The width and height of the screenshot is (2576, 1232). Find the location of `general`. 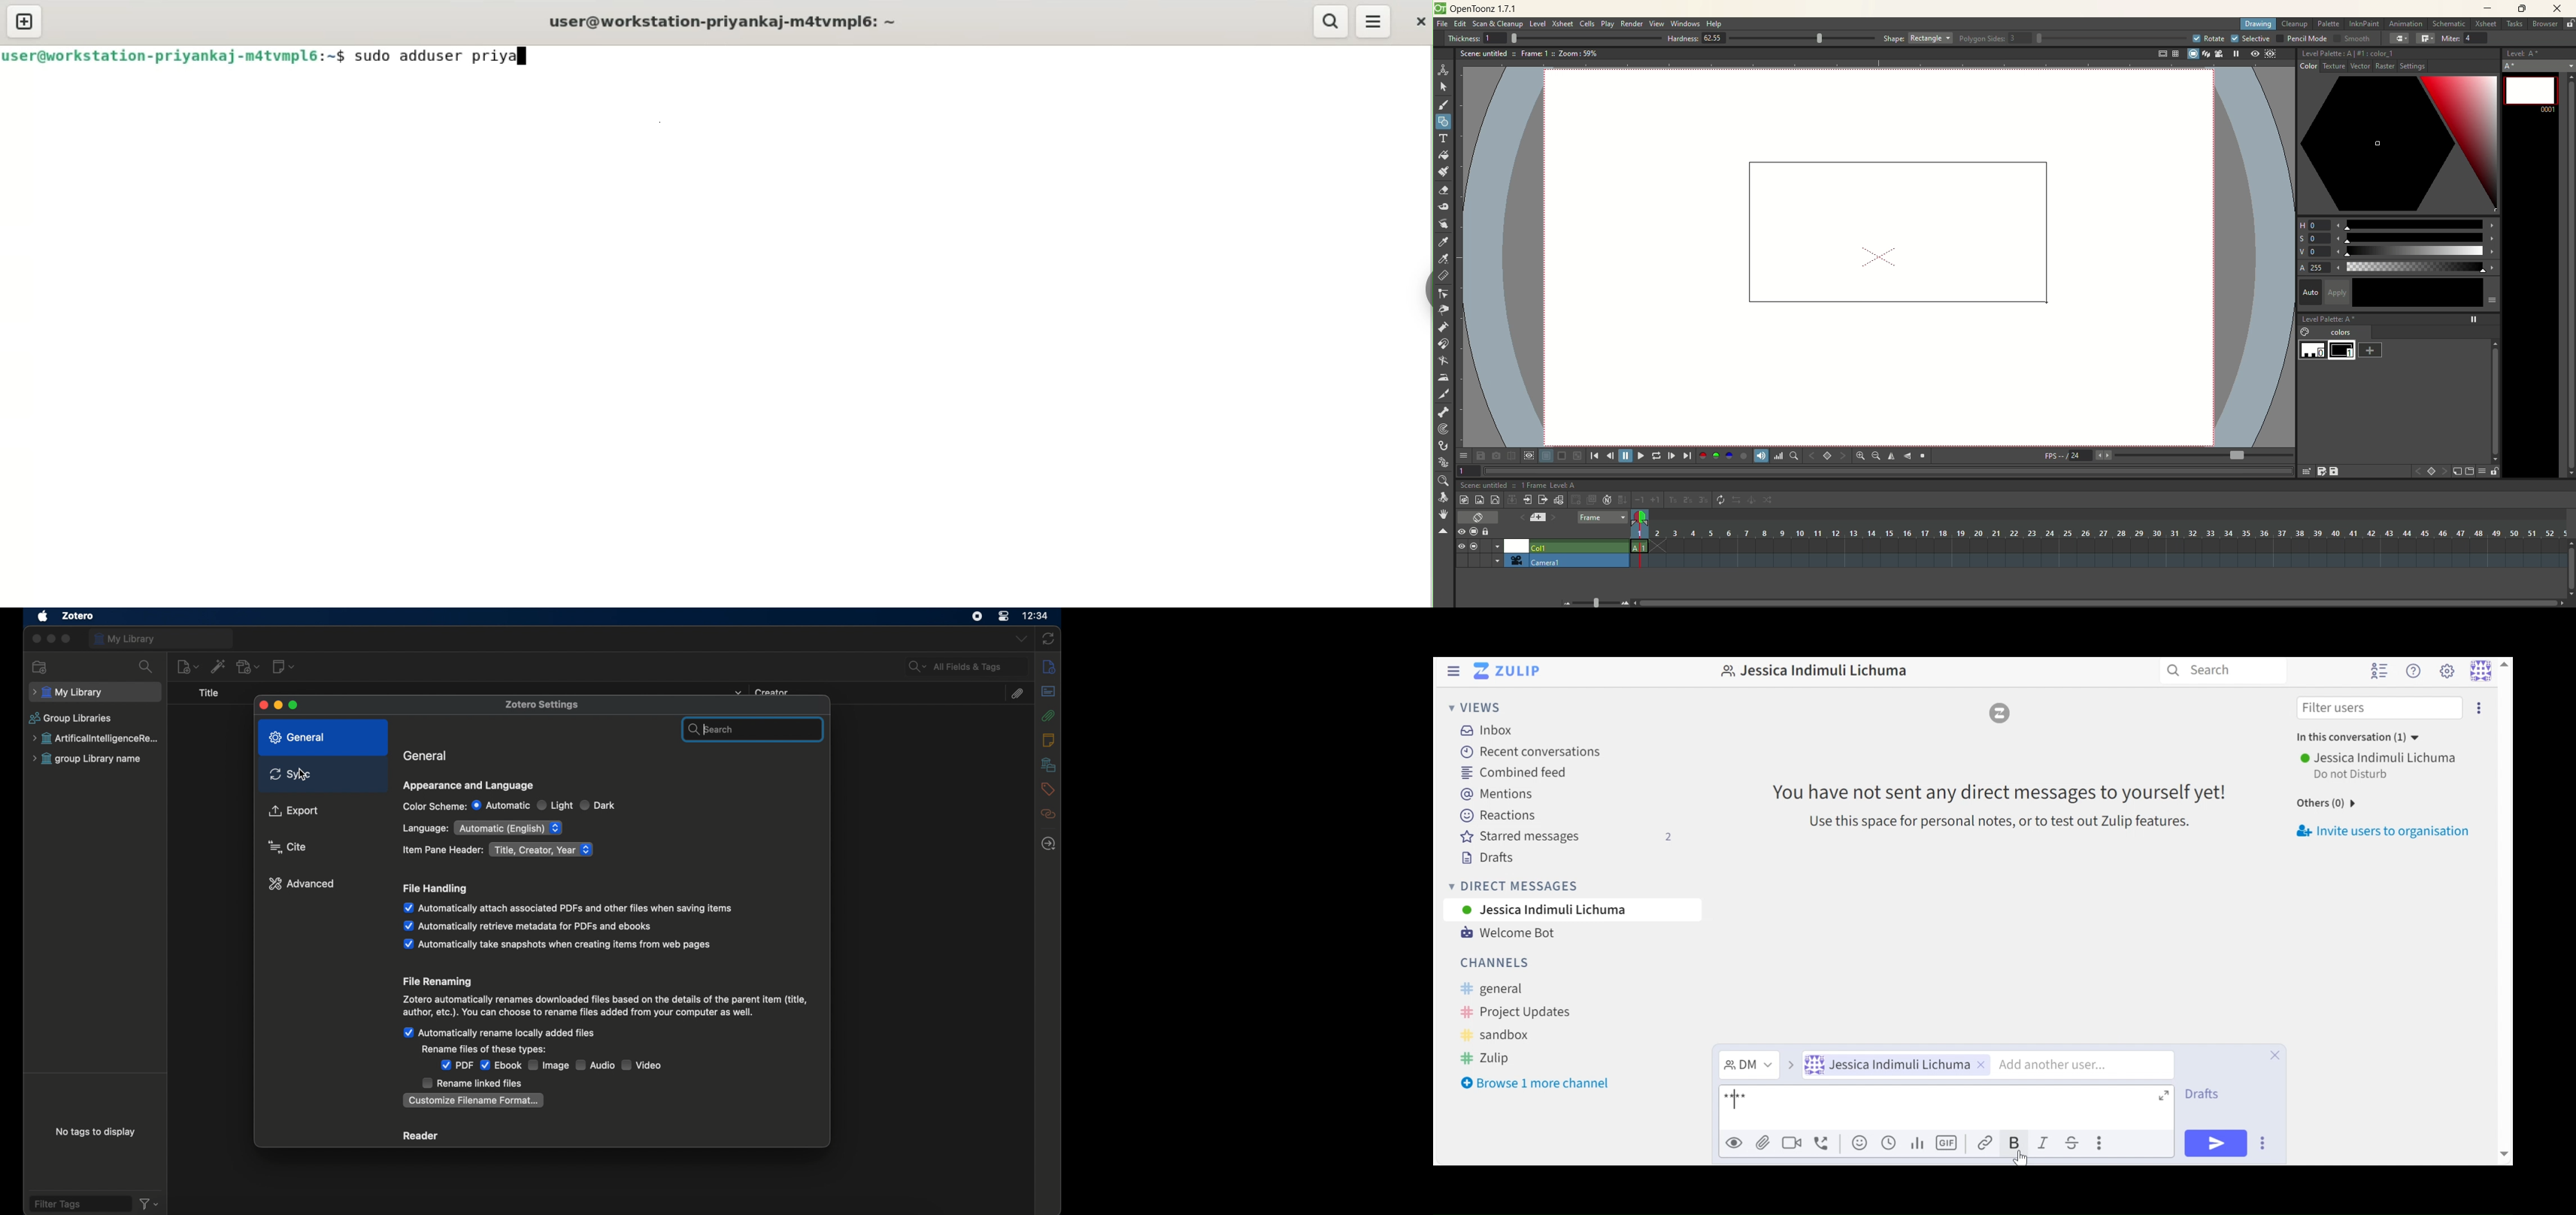

general is located at coordinates (1505, 989).